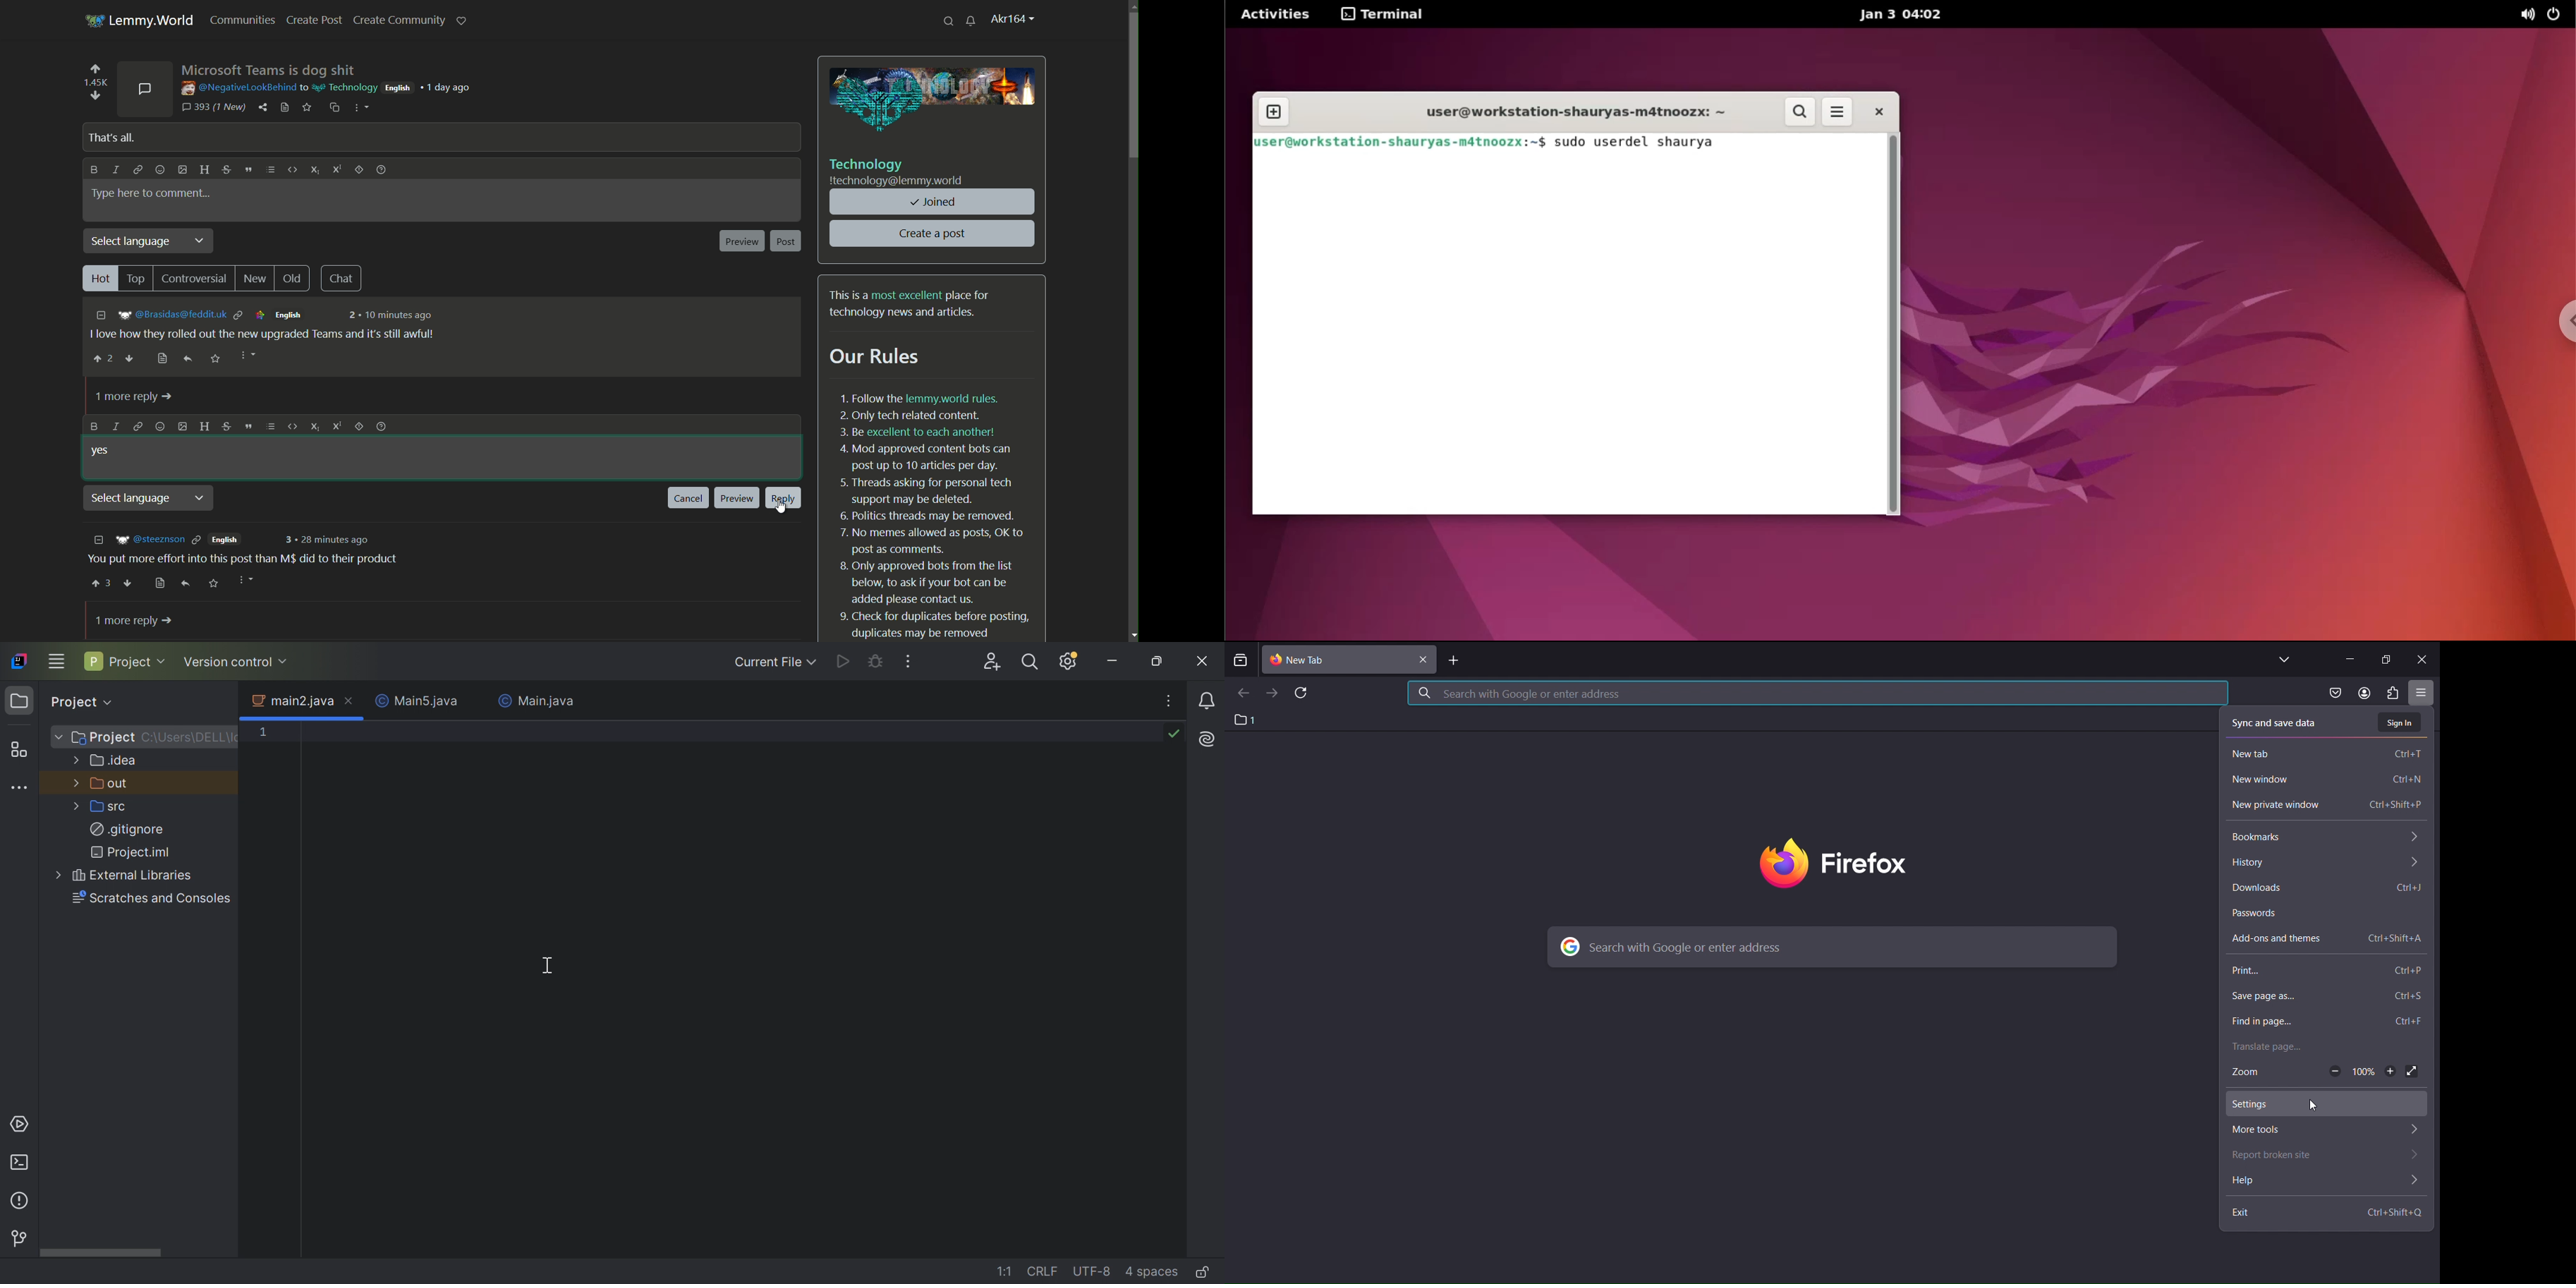 This screenshot has height=1288, width=2576. What do you see at coordinates (56, 736) in the screenshot?
I see `More` at bounding box center [56, 736].